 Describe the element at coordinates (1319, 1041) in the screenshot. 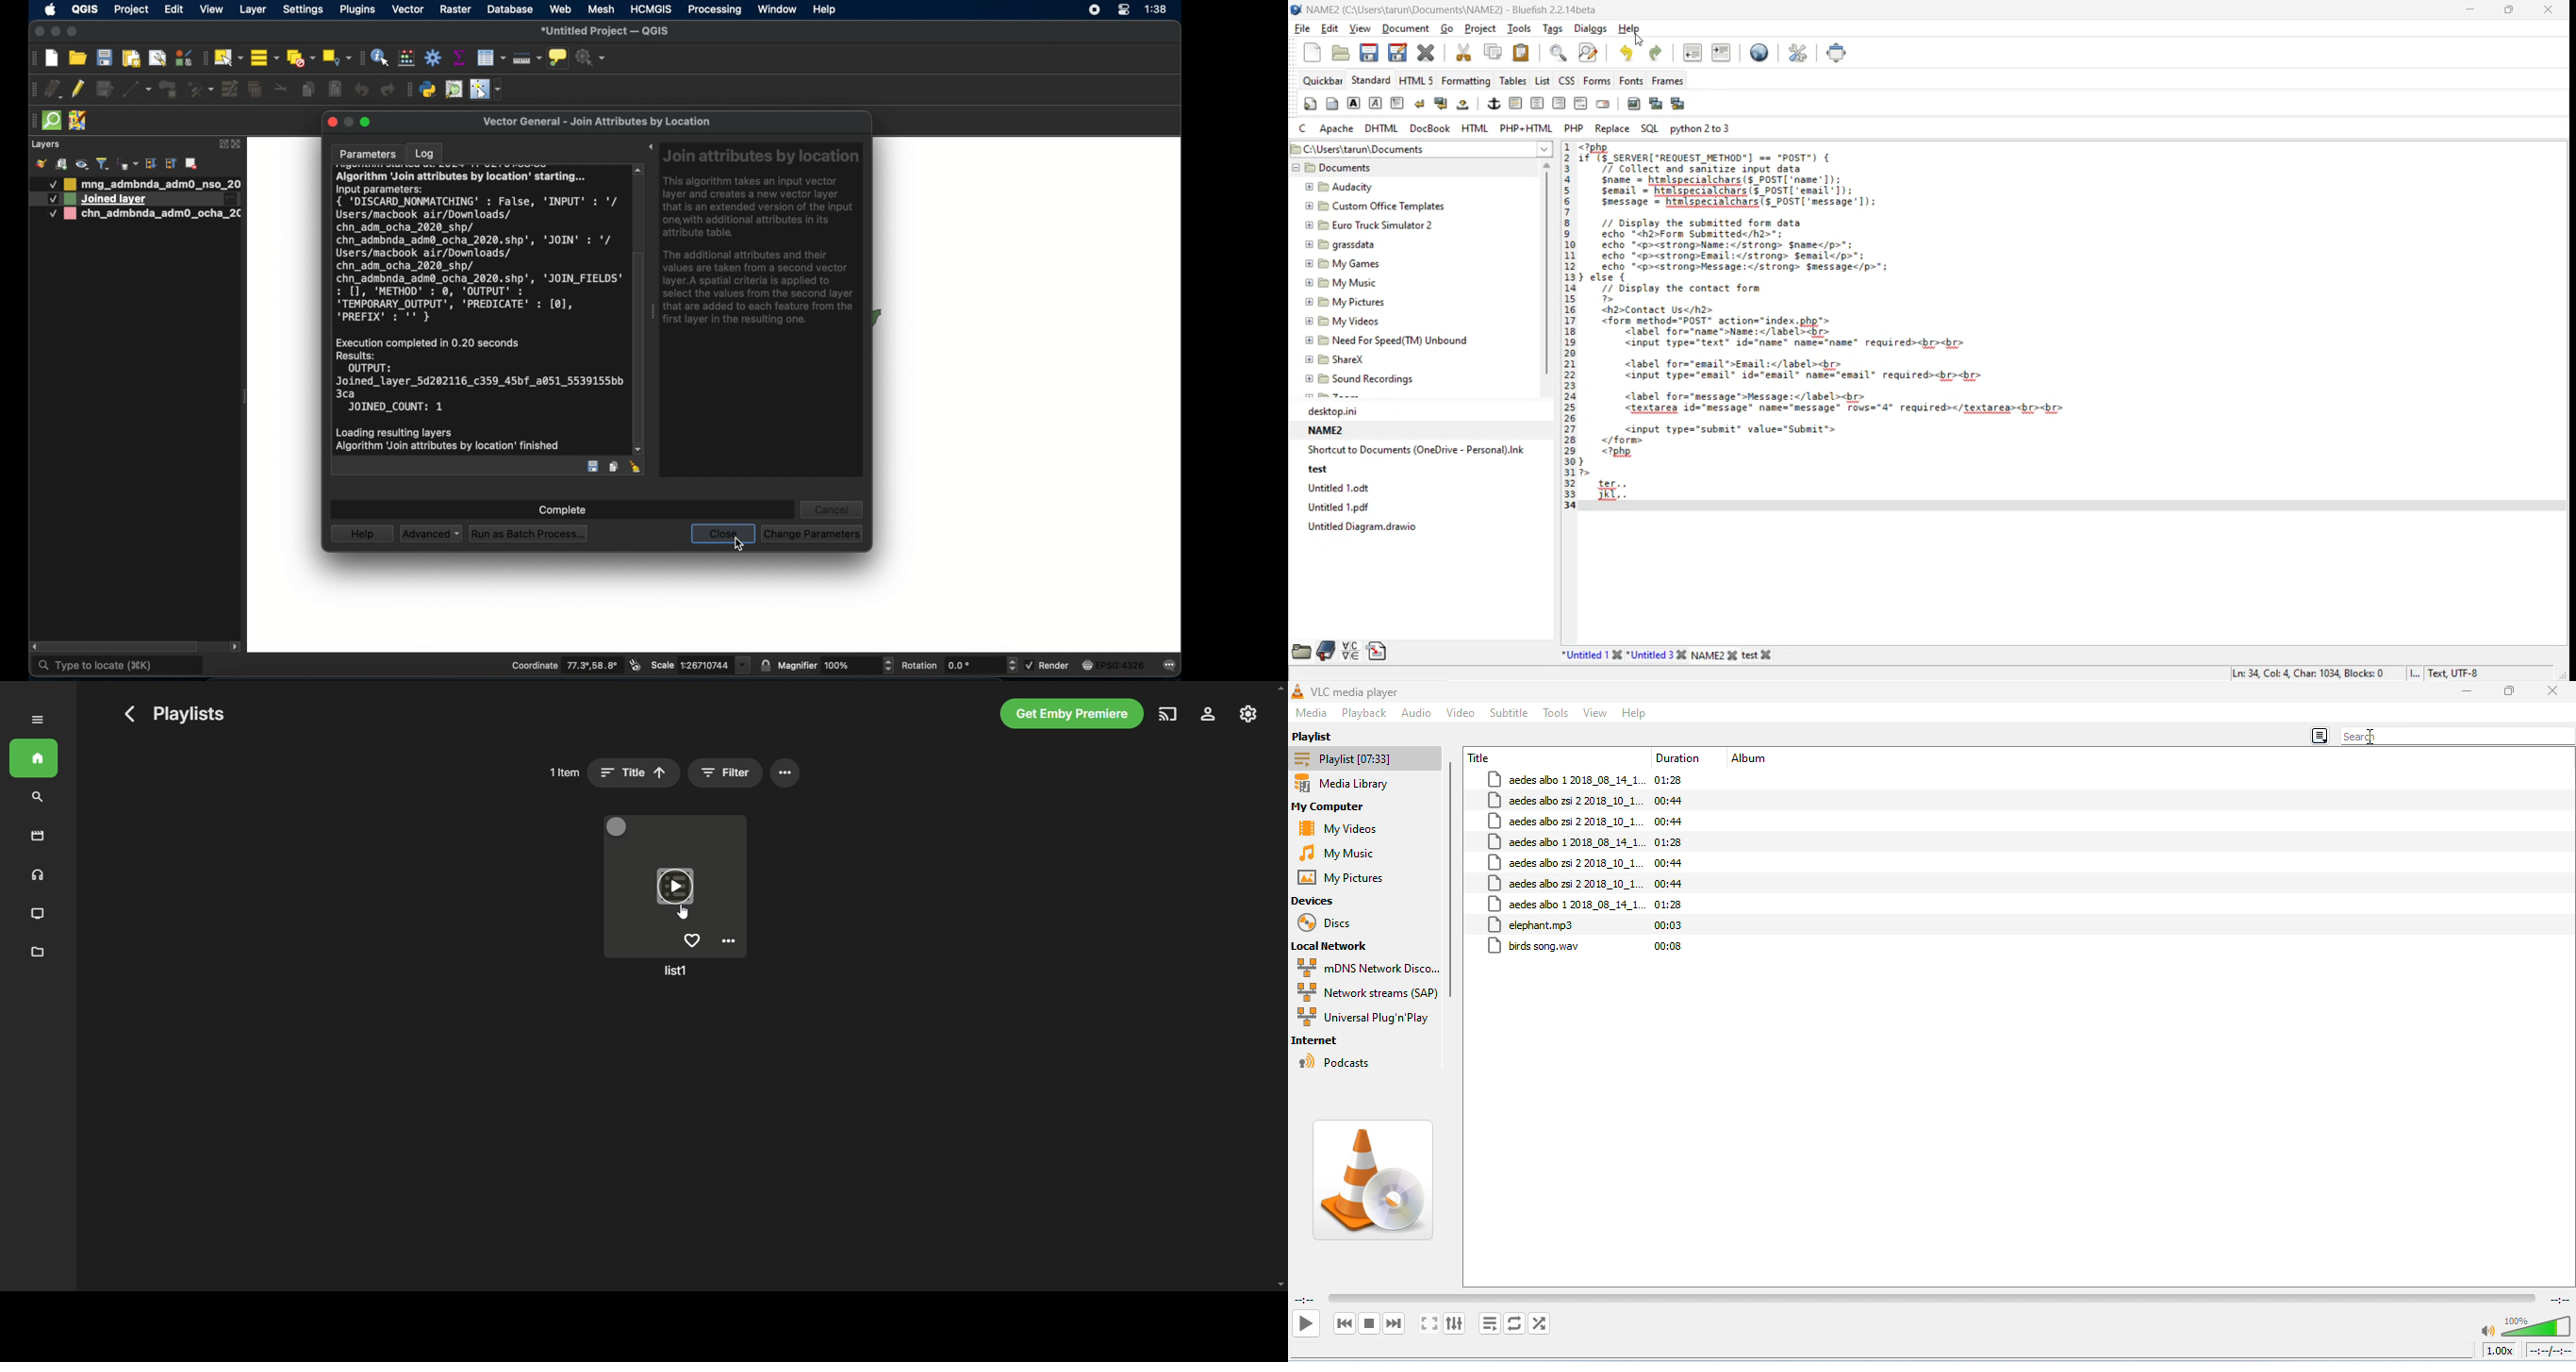

I see `internet` at that location.